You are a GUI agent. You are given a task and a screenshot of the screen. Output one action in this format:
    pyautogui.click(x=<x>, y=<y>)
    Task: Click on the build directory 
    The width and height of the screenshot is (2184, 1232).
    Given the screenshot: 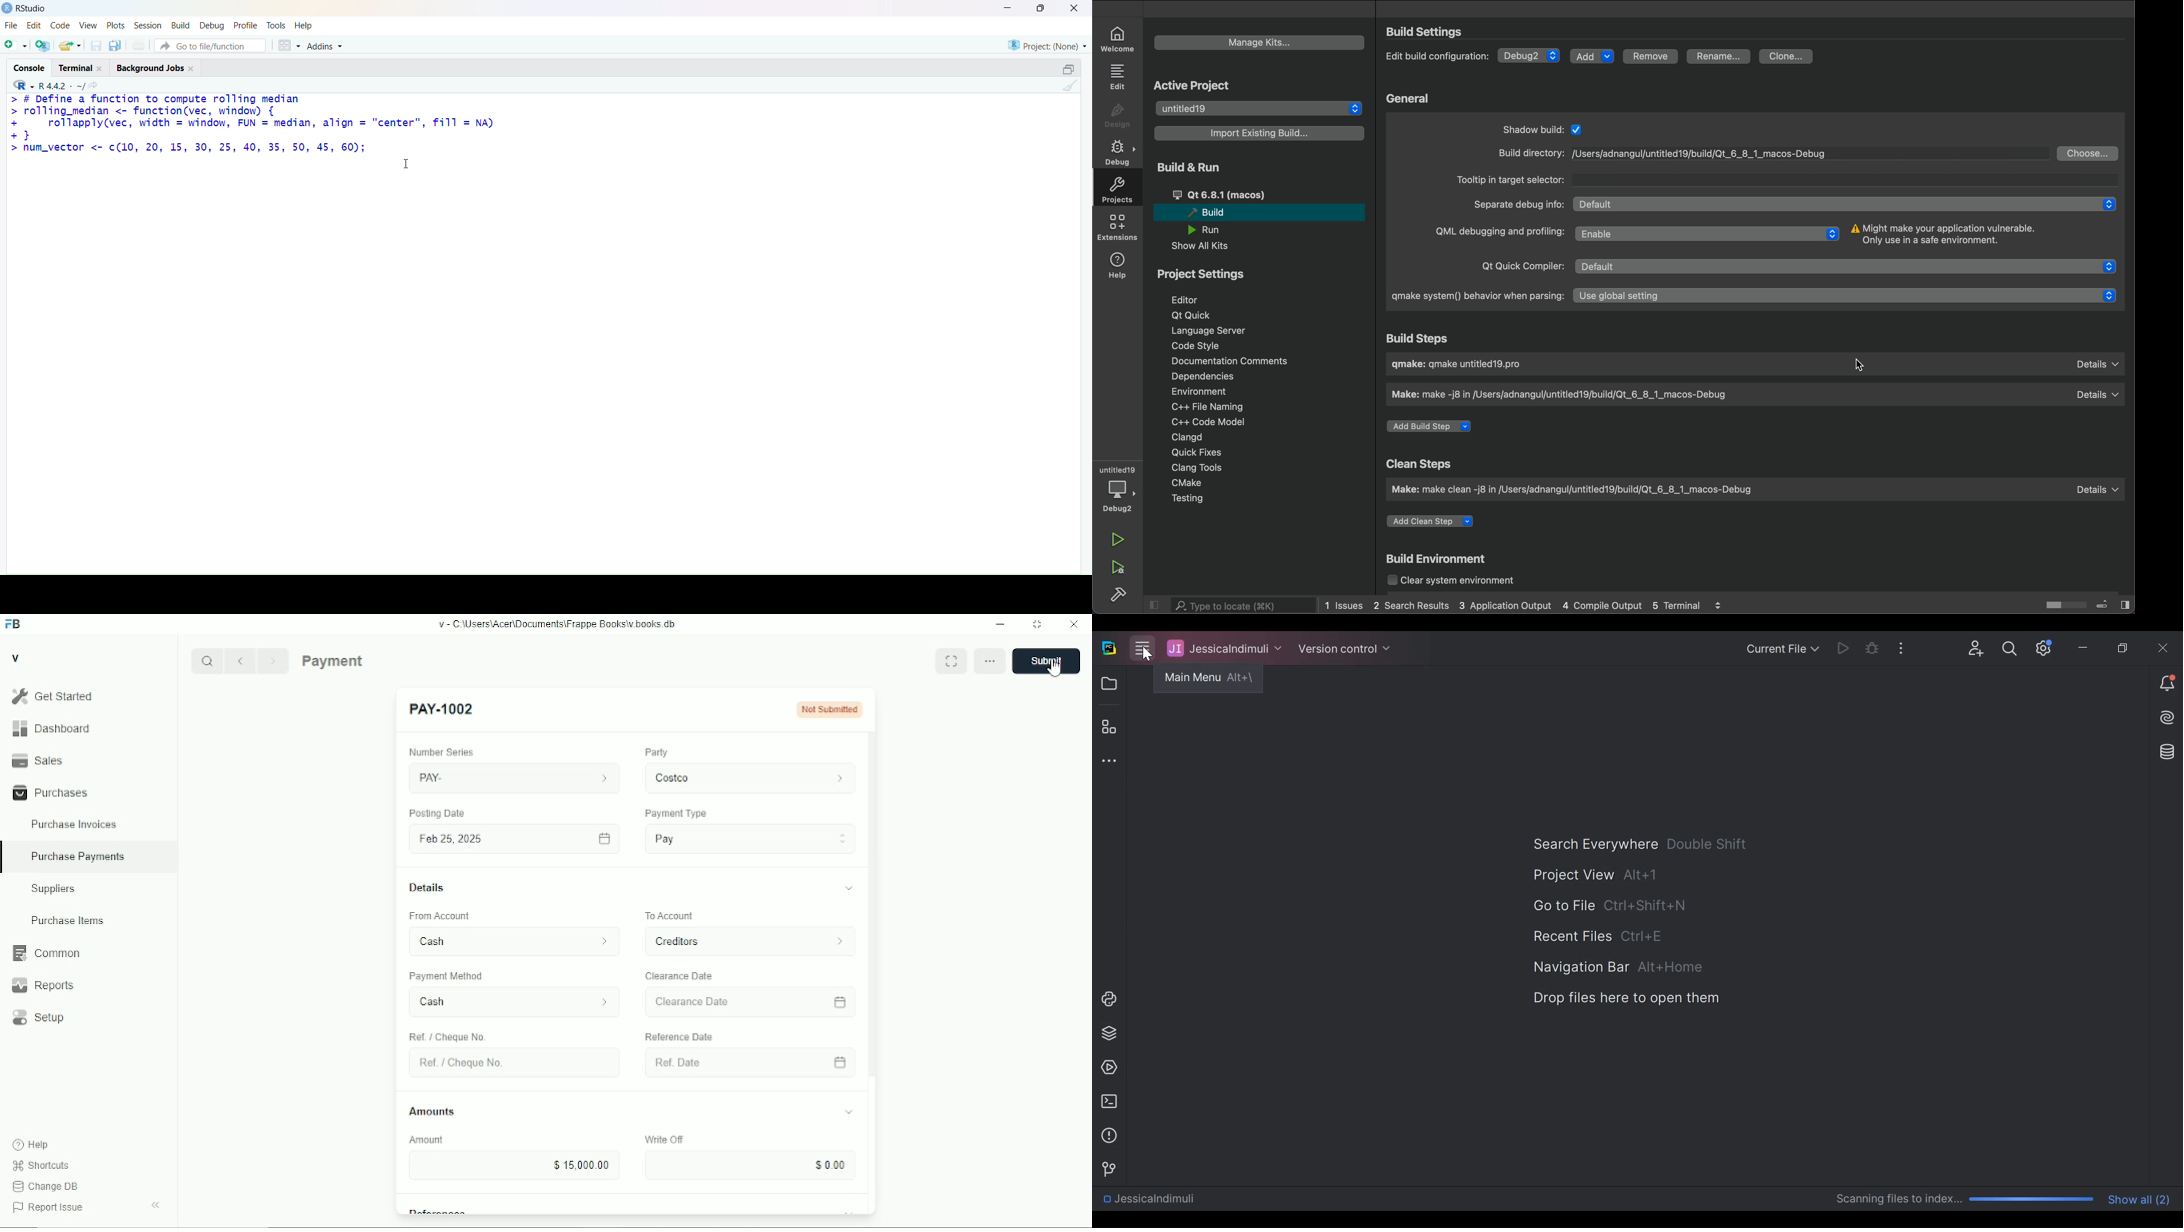 What is the action you would take?
    pyautogui.click(x=1525, y=153)
    